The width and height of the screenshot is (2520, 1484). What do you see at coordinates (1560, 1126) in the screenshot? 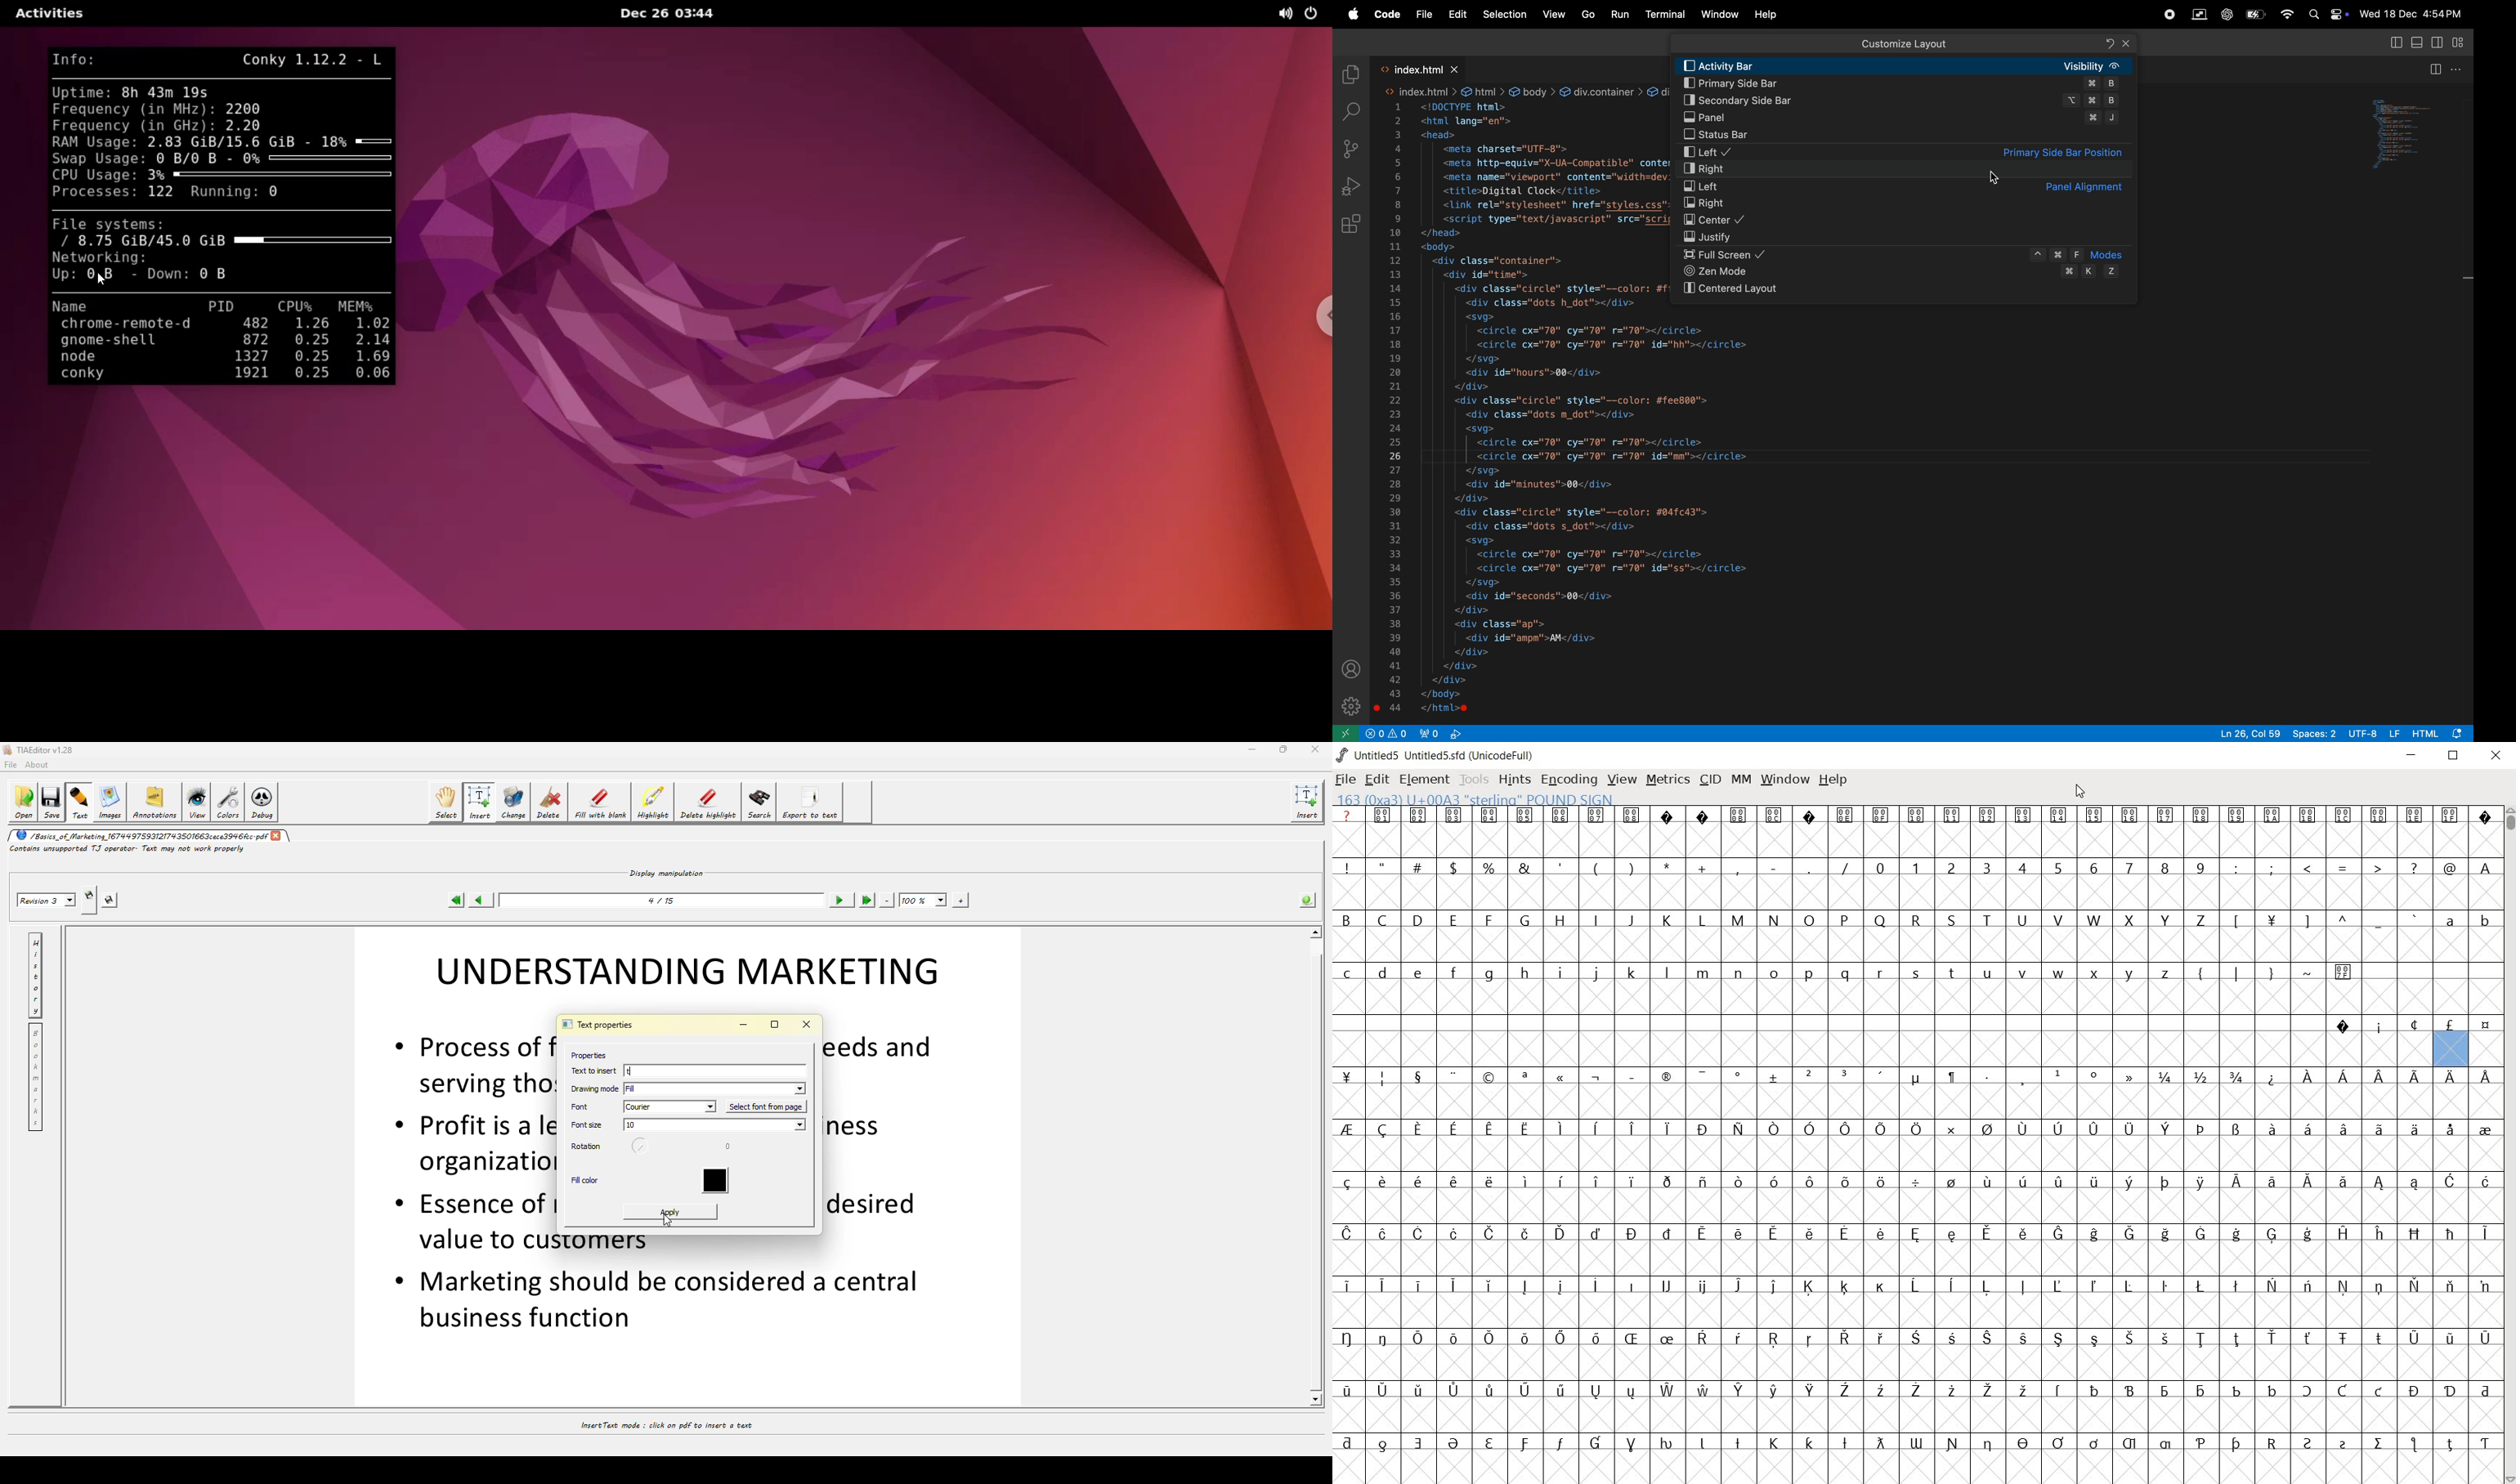
I see `Symbol` at bounding box center [1560, 1126].